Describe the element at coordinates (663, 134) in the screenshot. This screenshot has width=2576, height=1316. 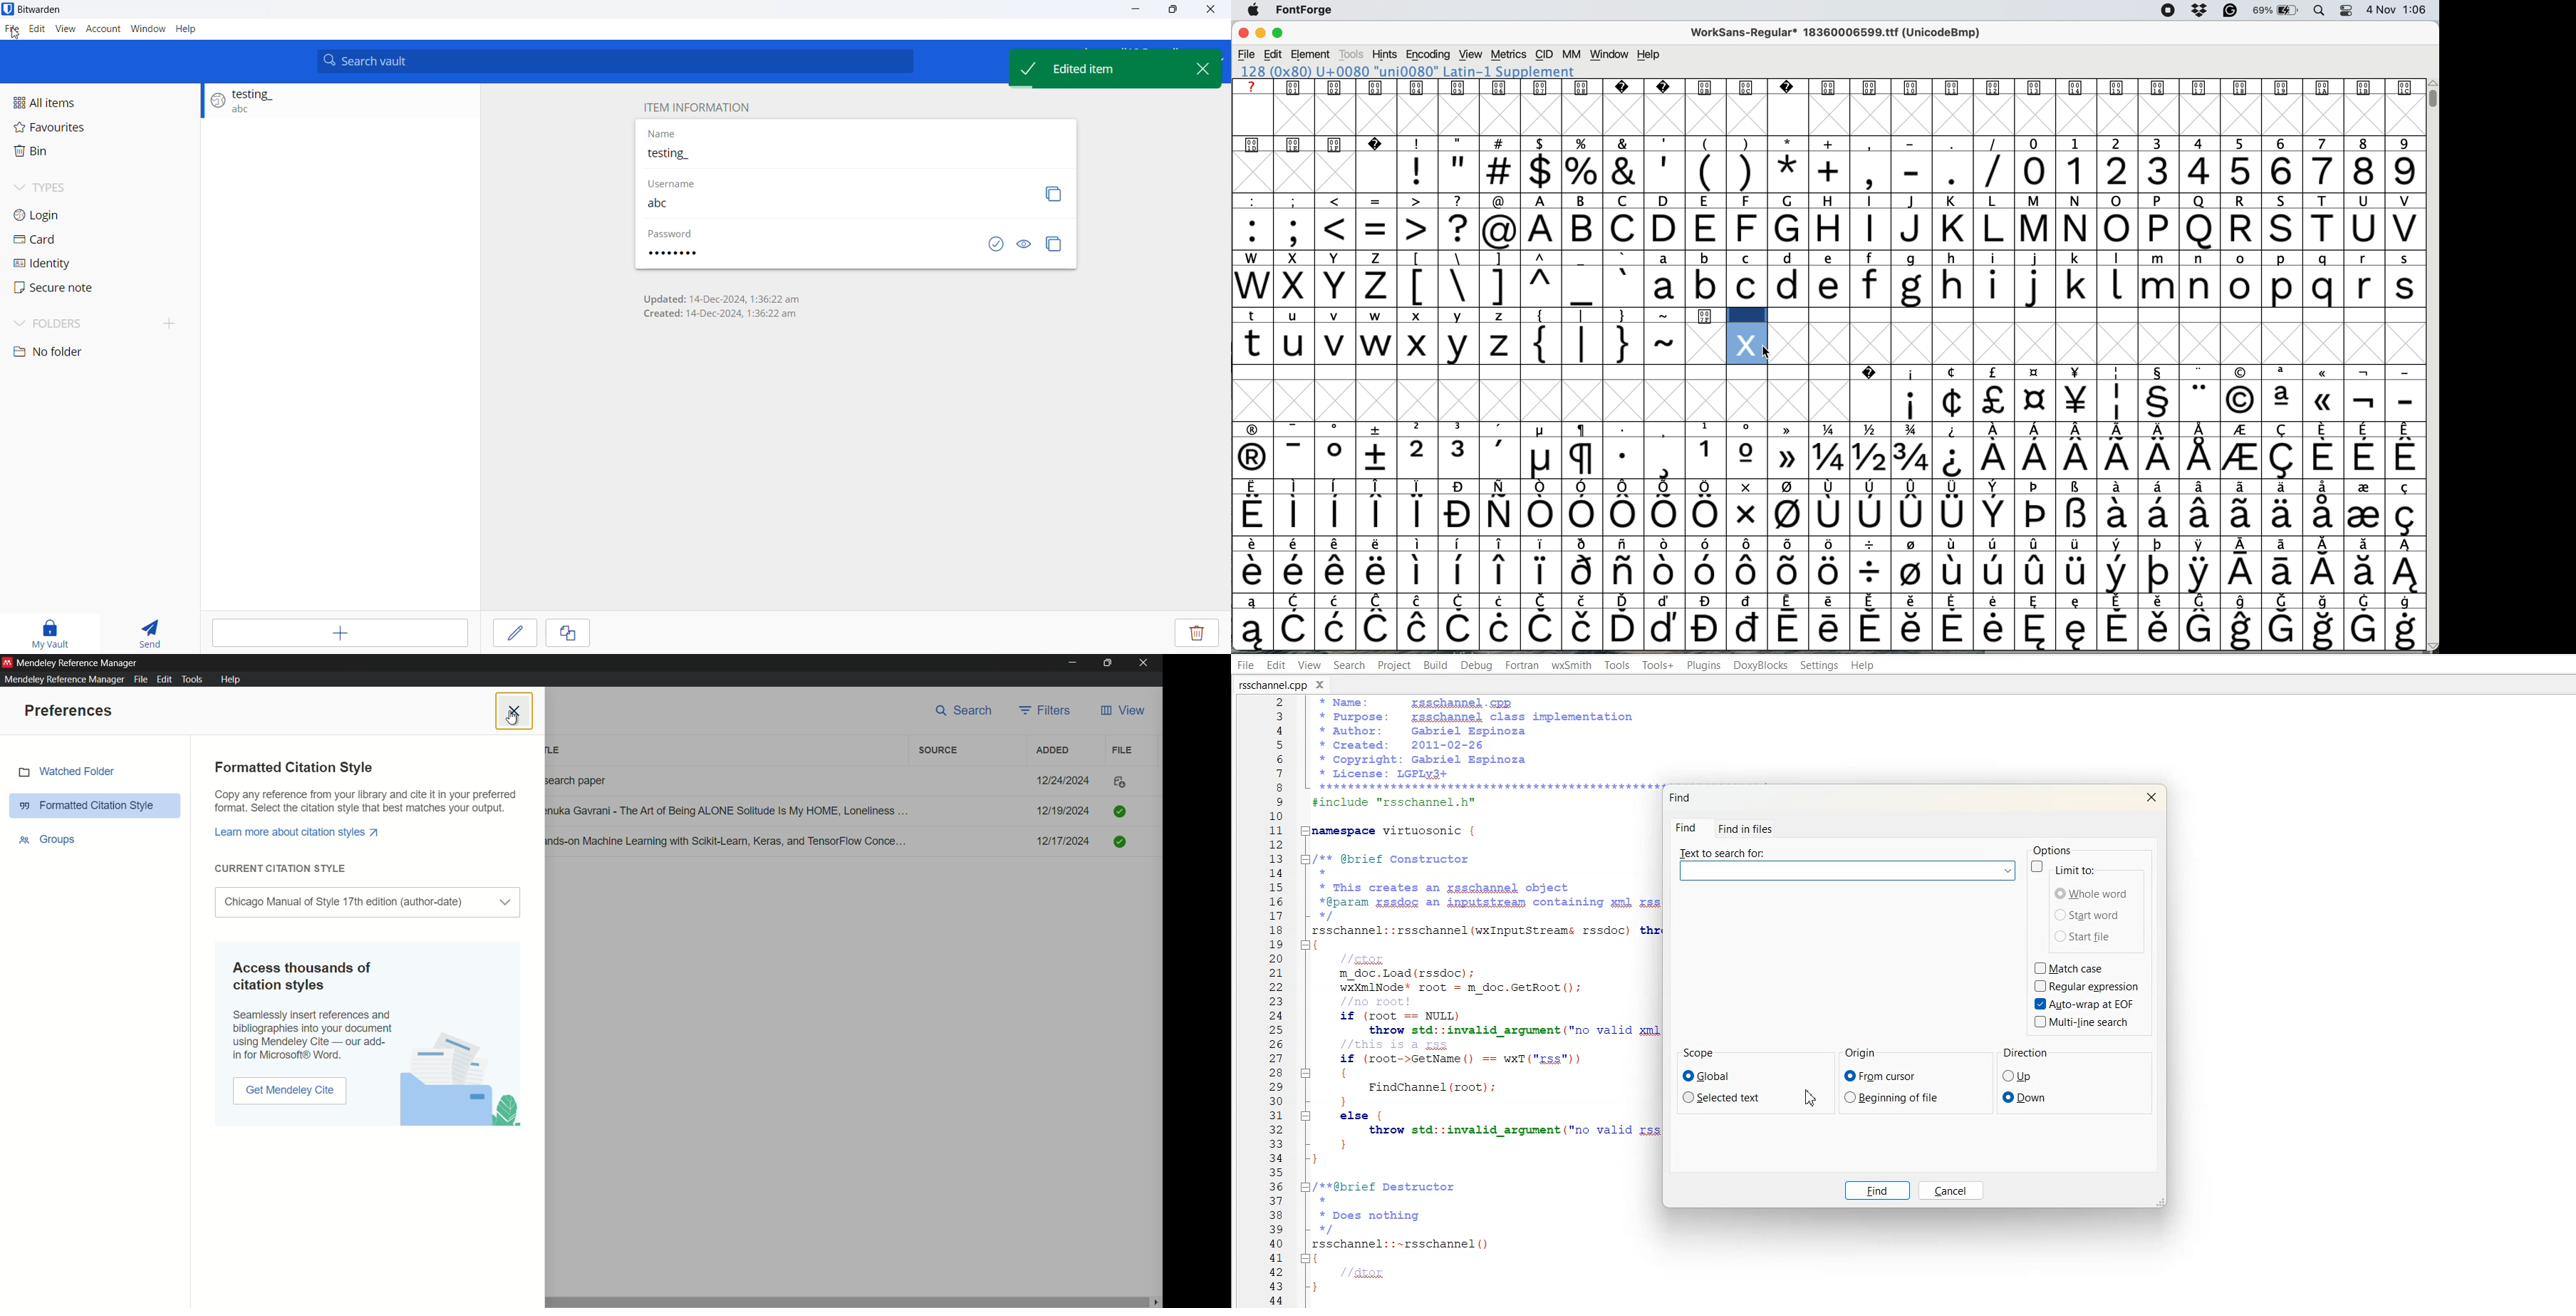
I see `Name heading` at that location.